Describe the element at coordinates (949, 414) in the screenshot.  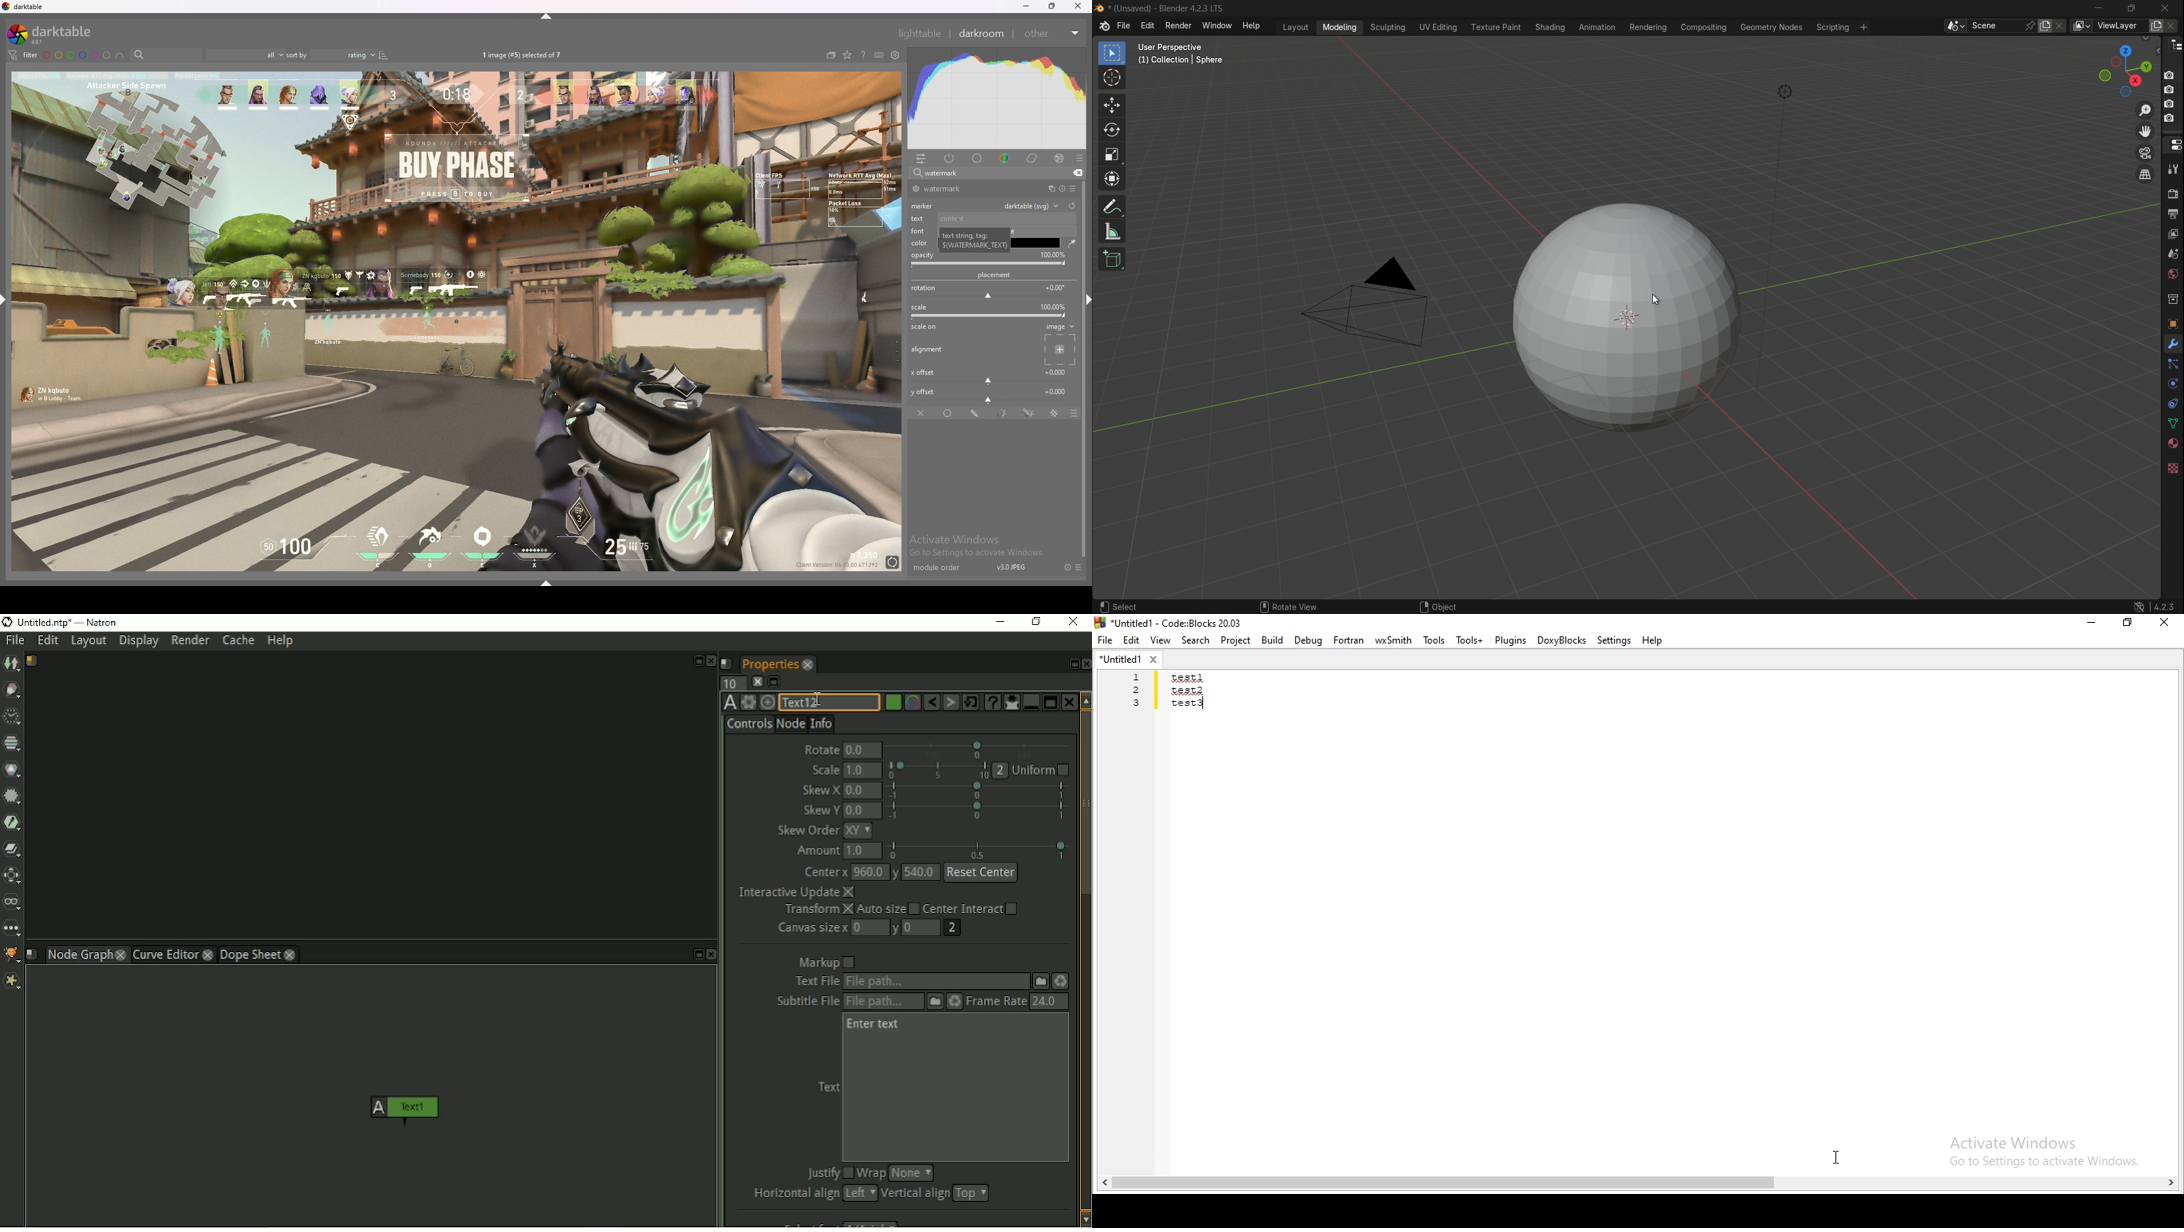
I see `uniformly` at that location.